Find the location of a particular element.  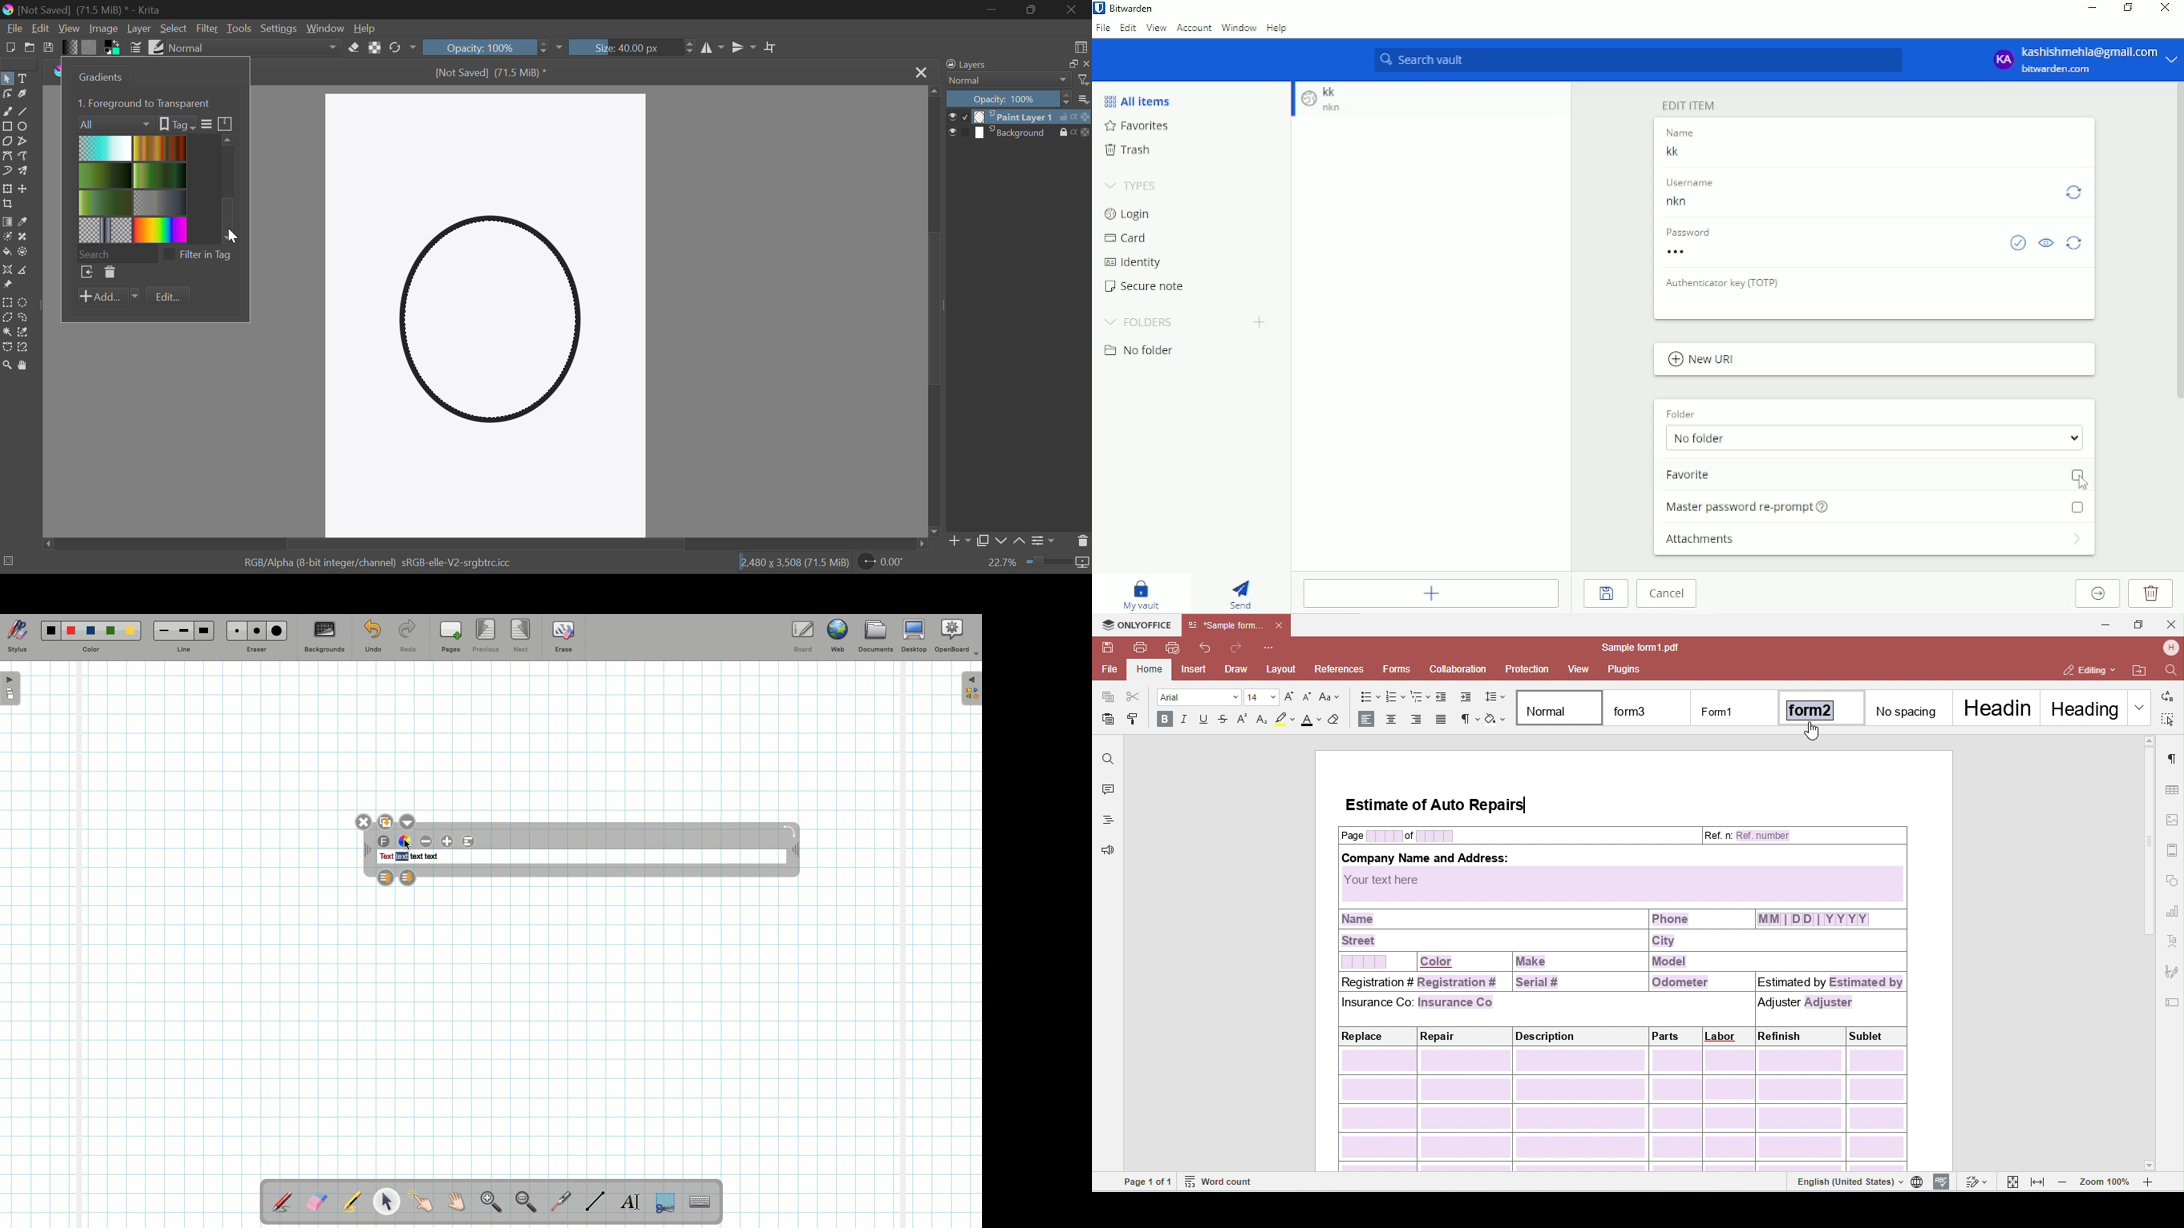

Close is located at coordinates (921, 73).